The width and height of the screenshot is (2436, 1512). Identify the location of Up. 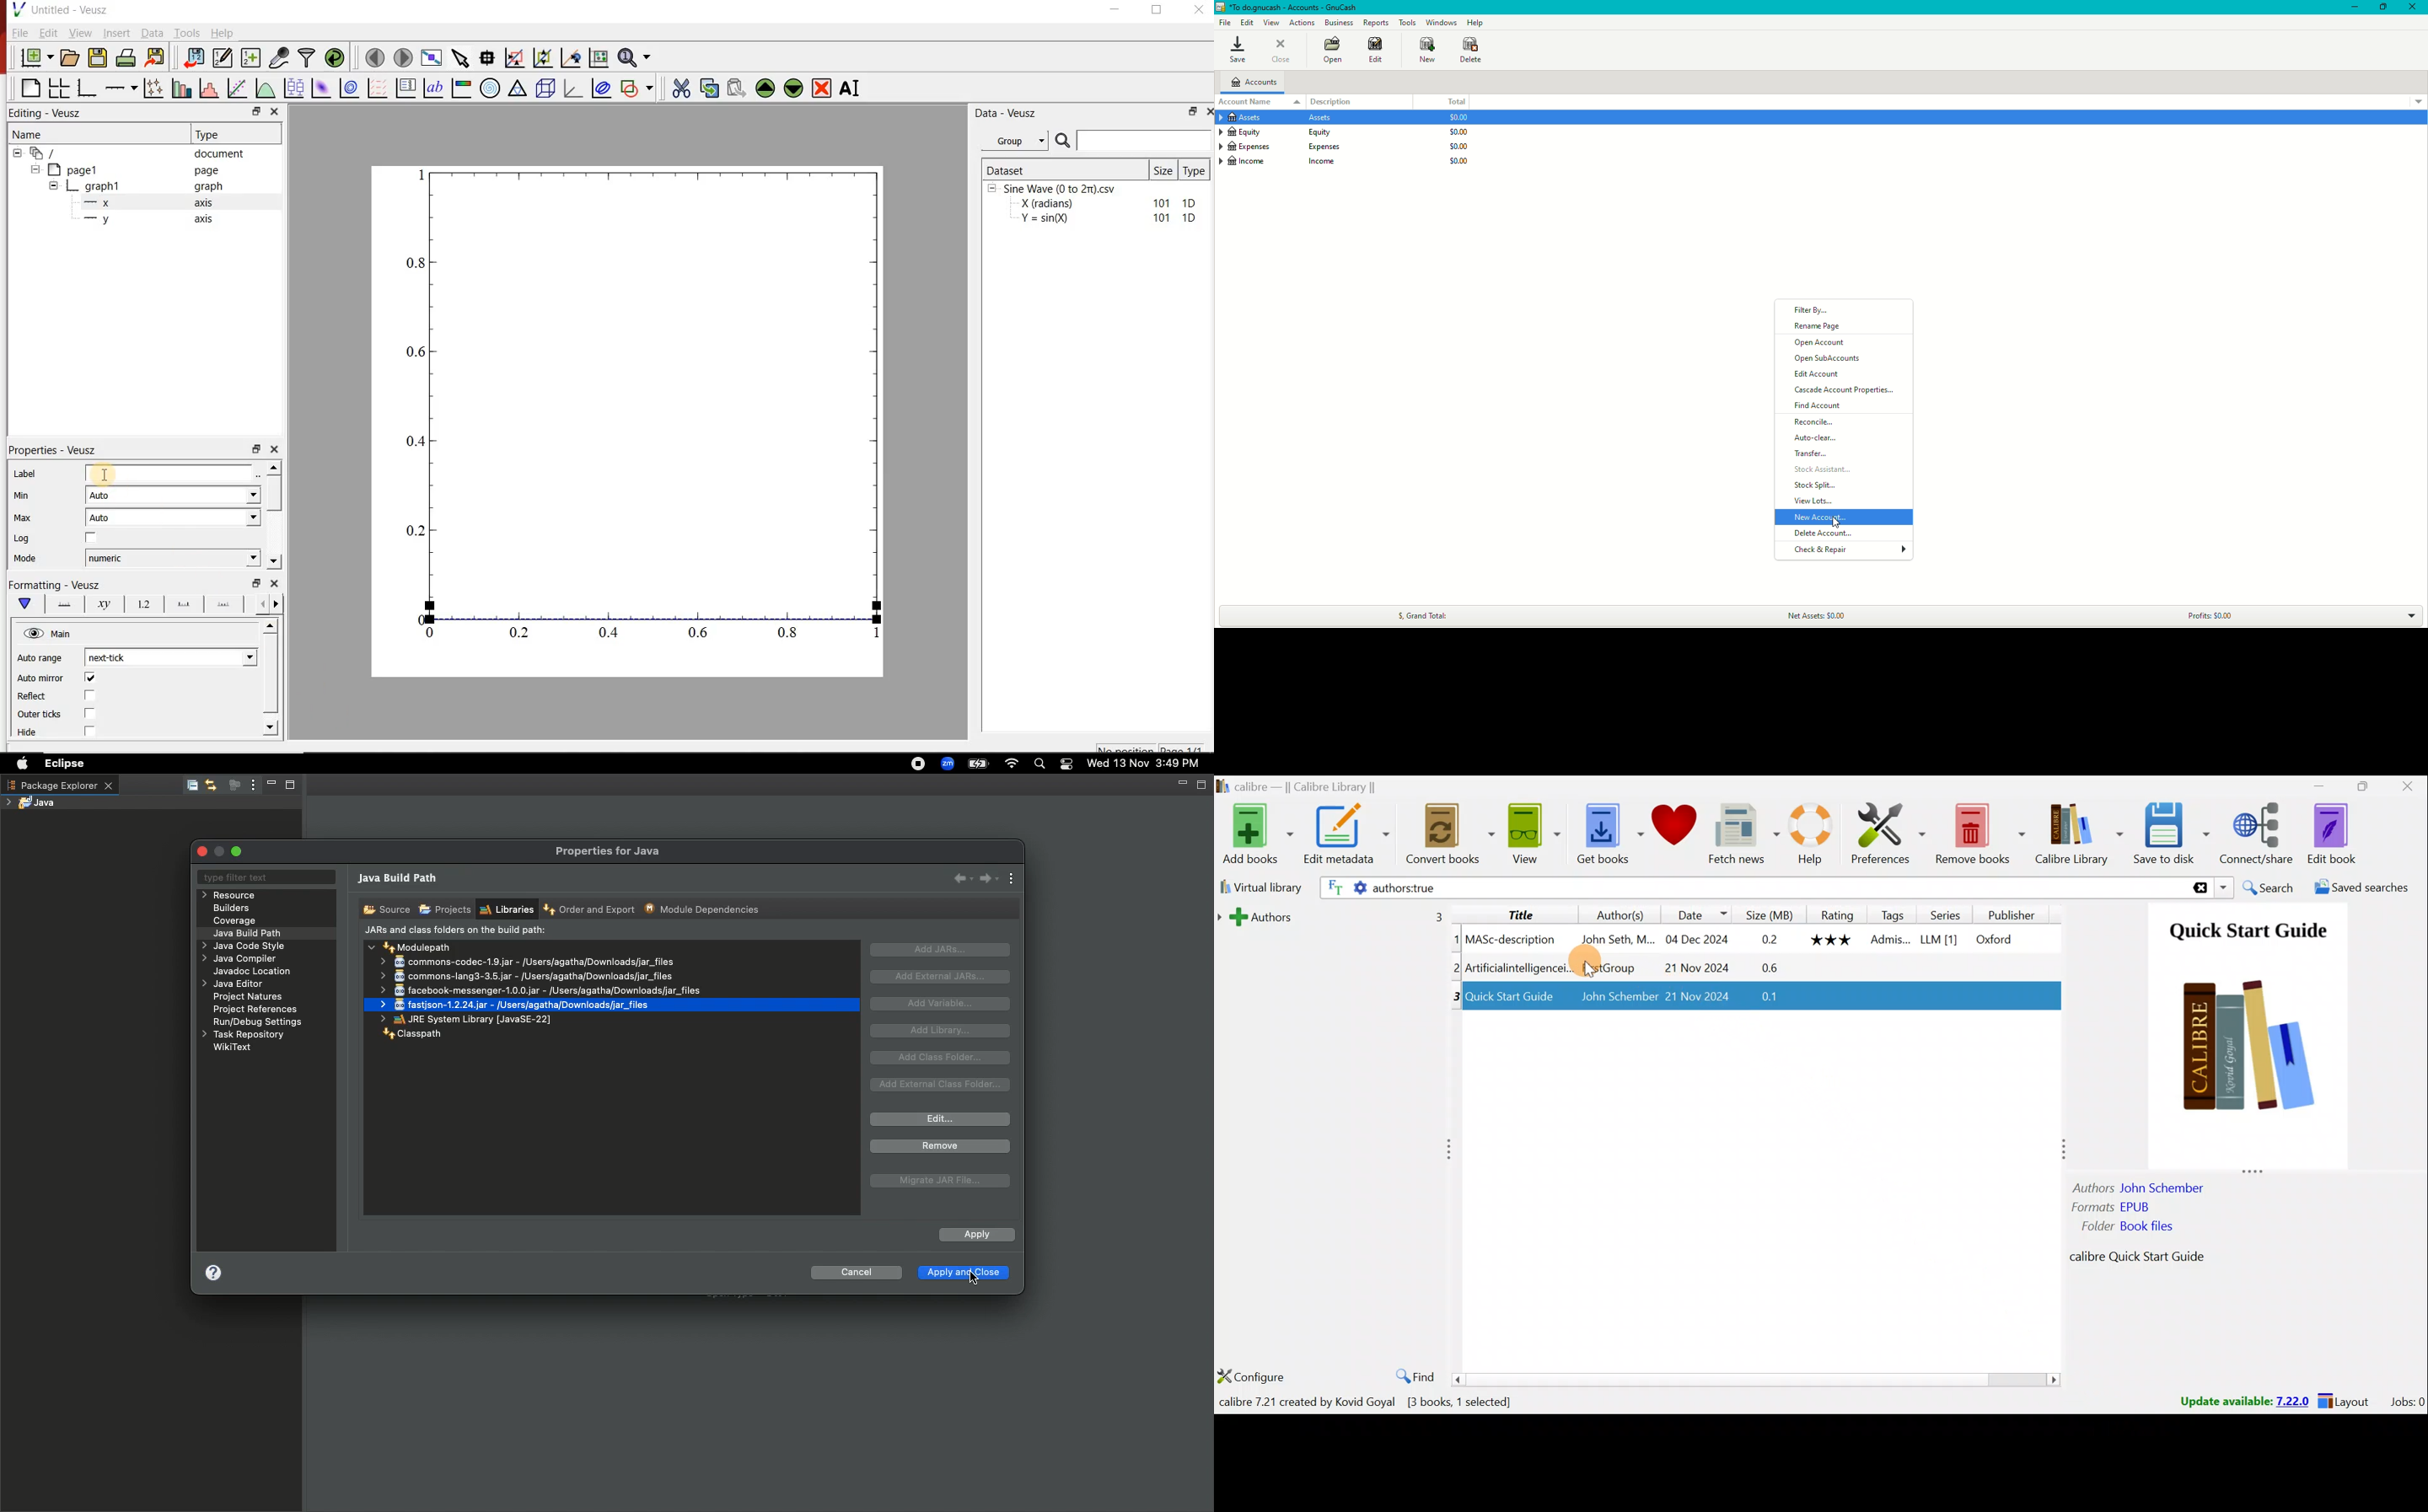
(270, 627).